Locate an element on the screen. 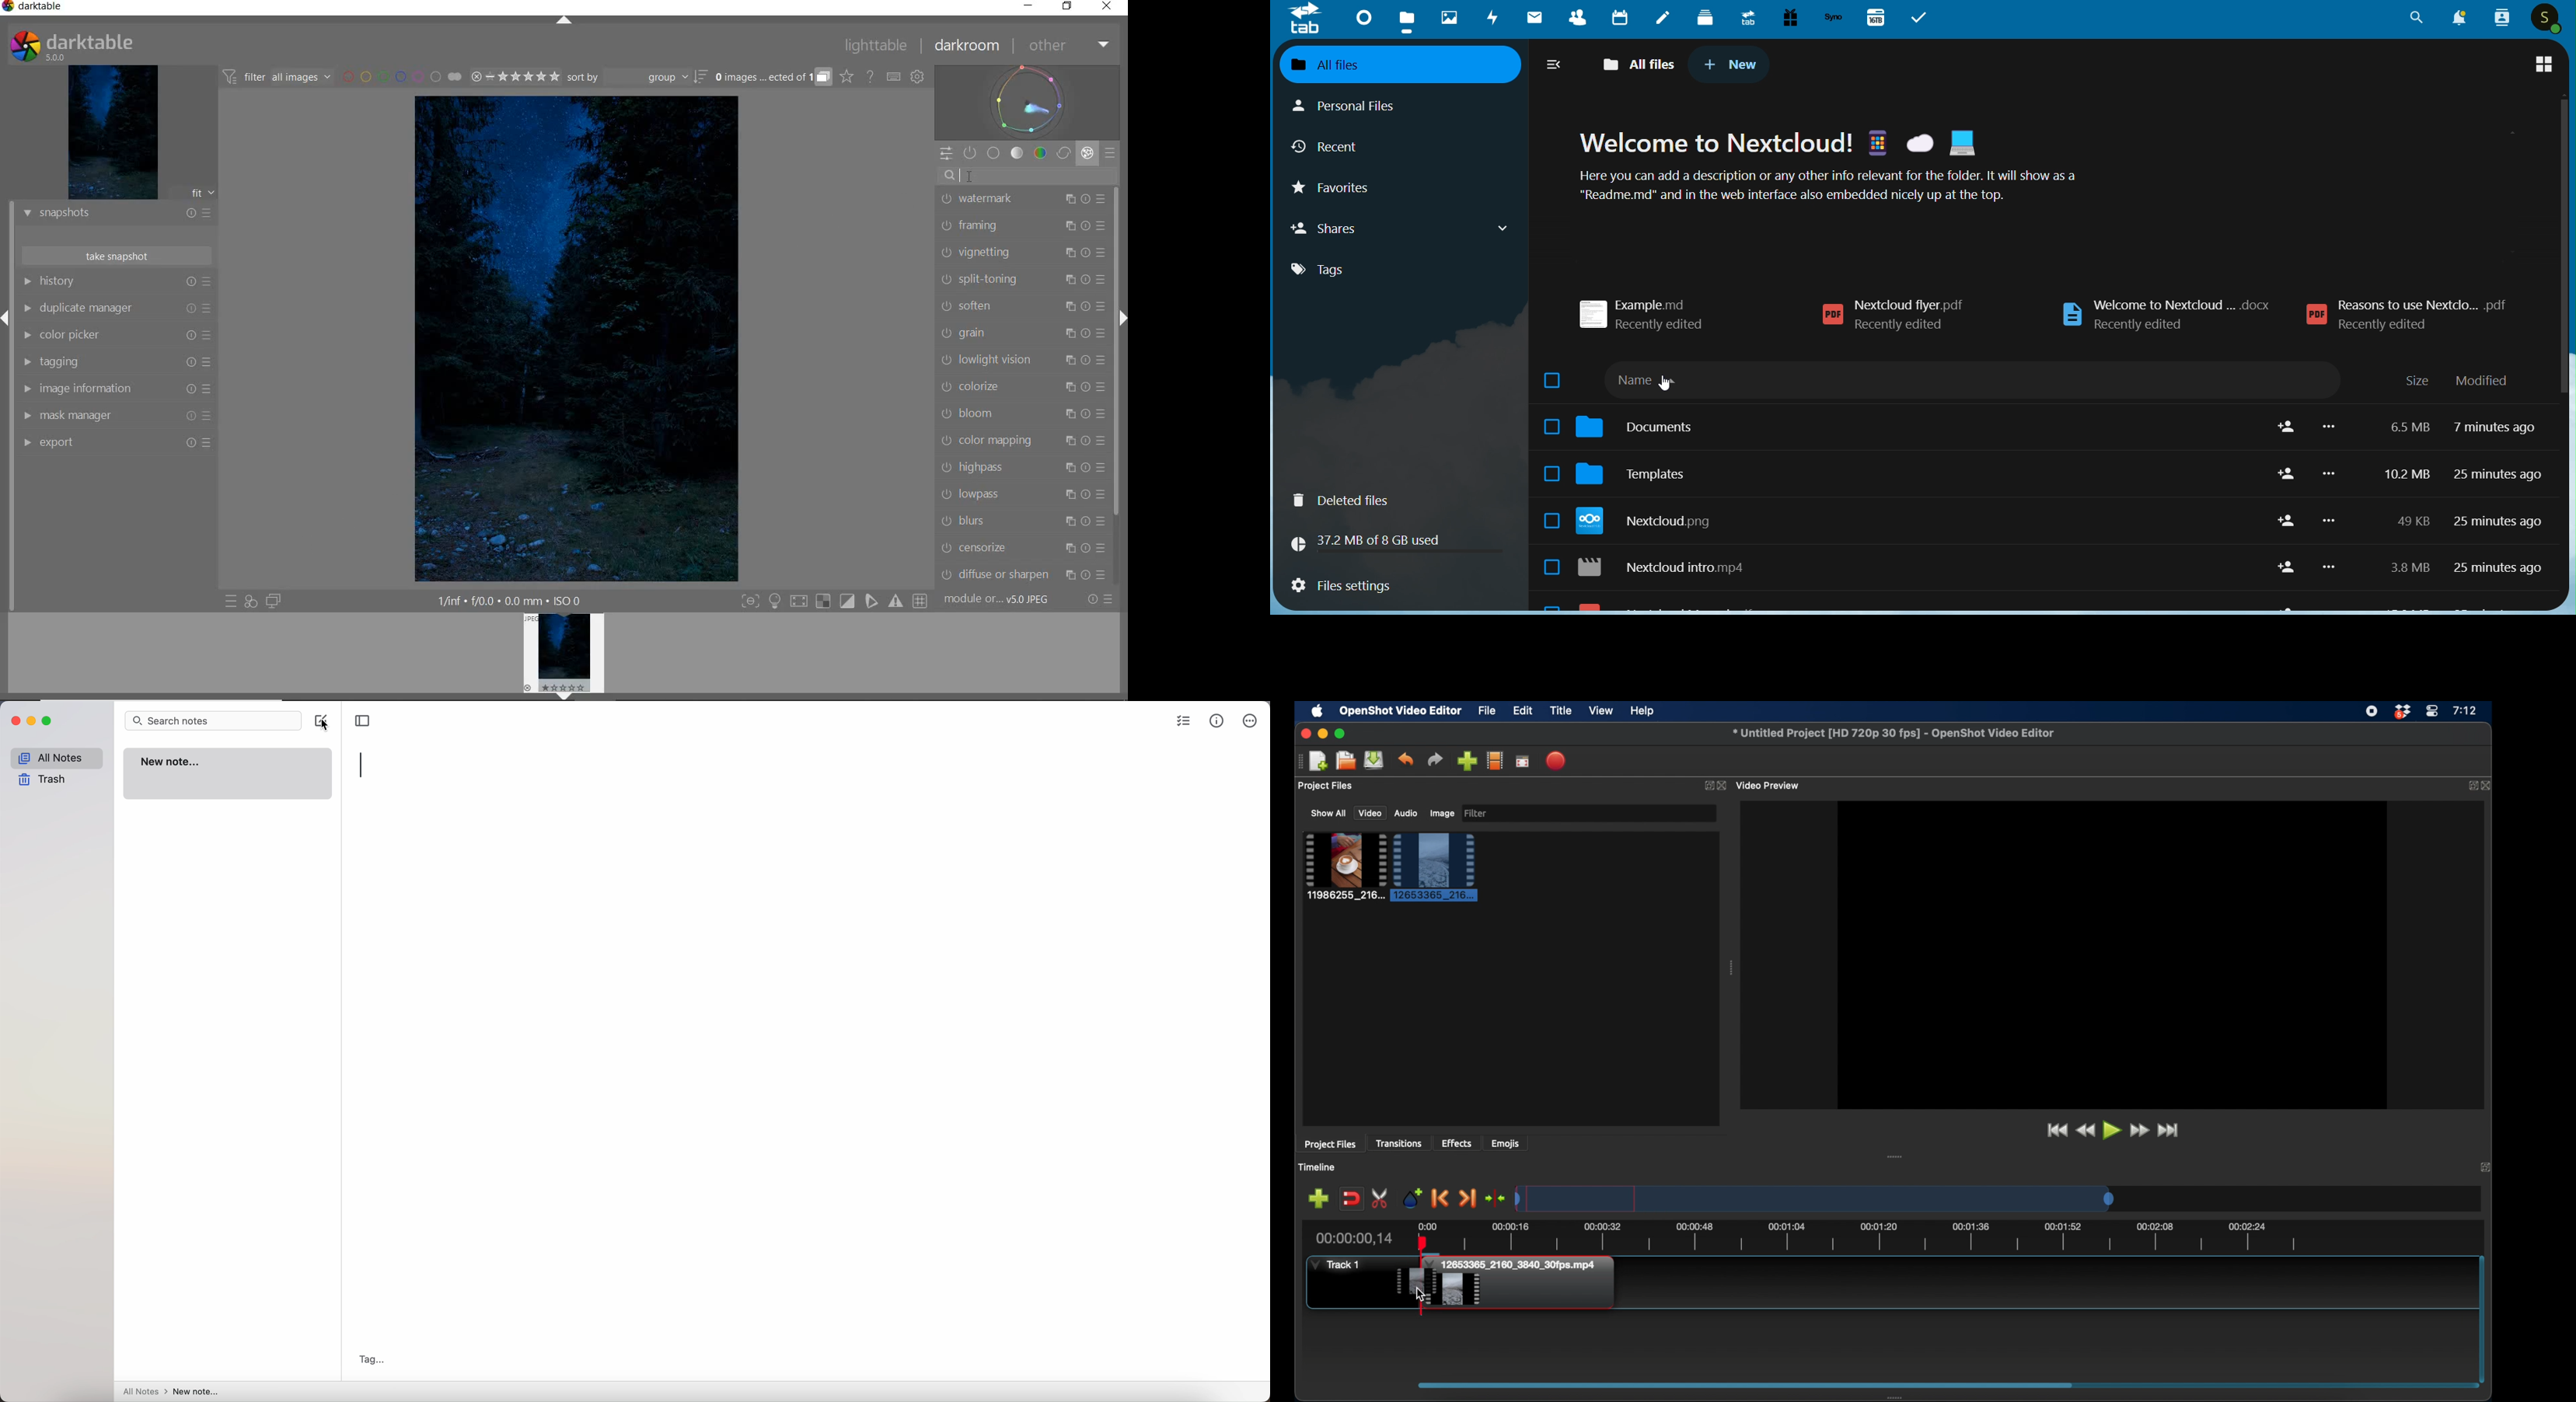 The width and height of the screenshot is (2576, 1428). modified is located at coordinates (2489, 381).